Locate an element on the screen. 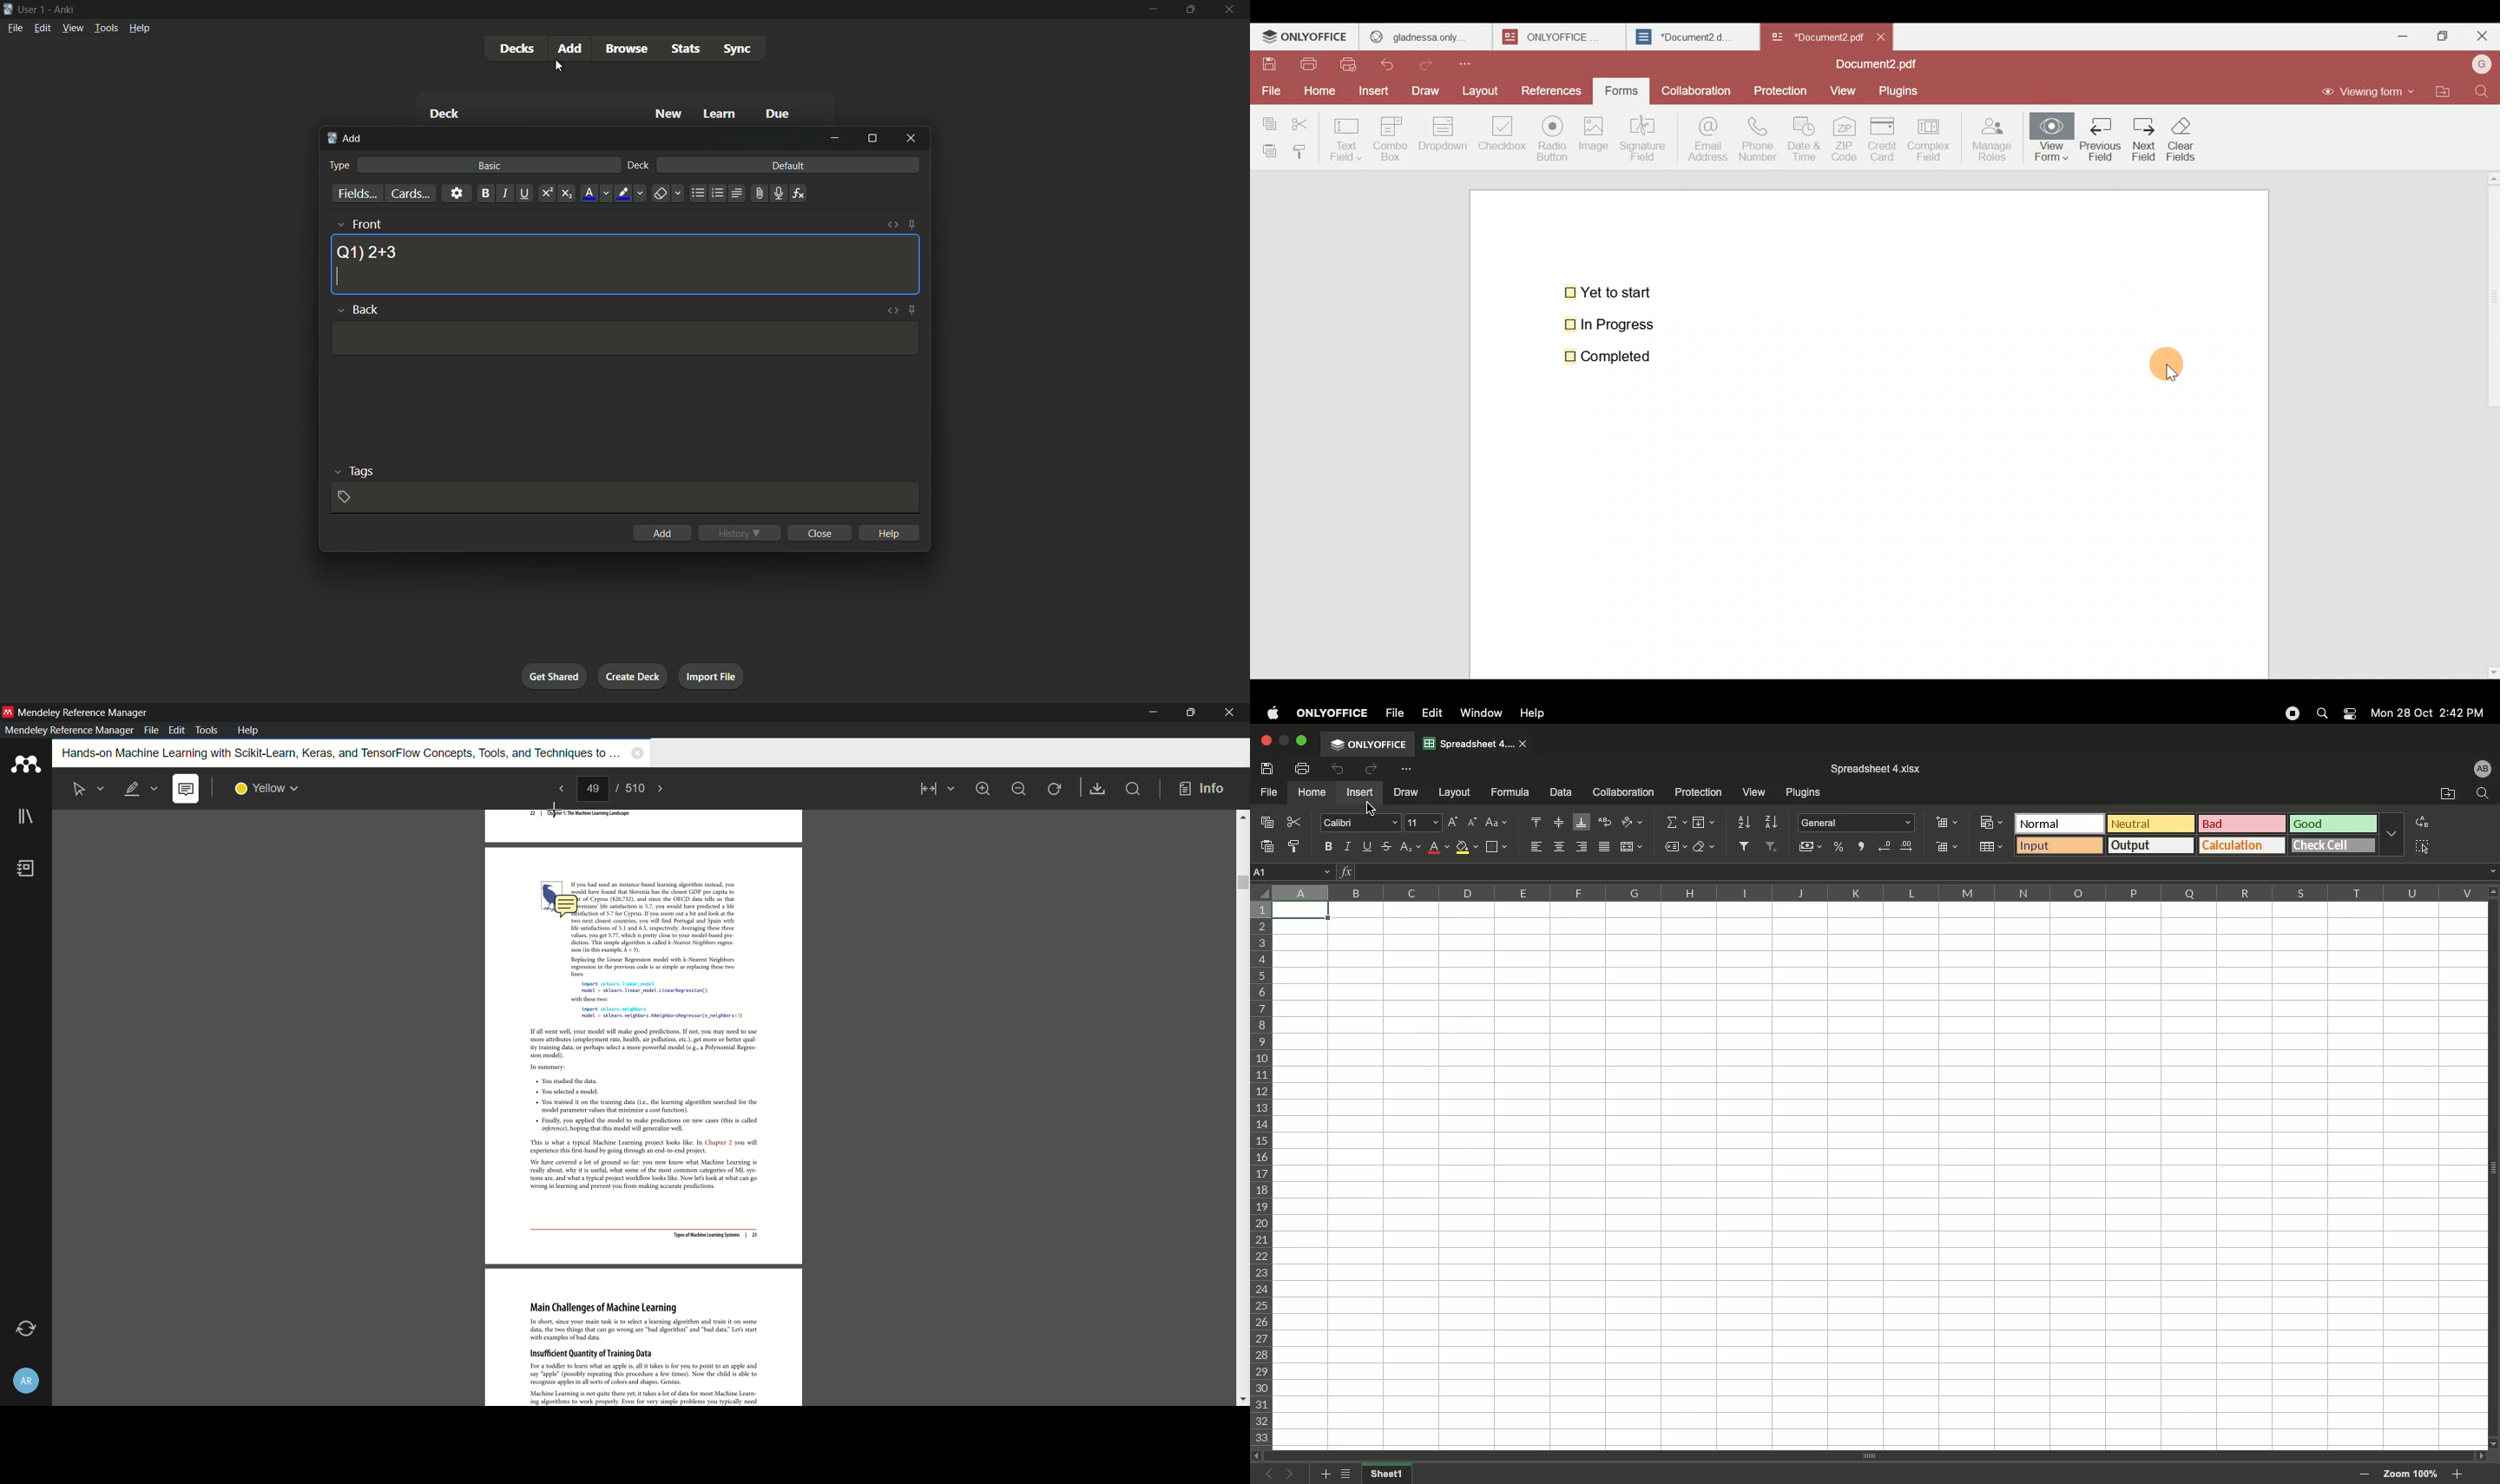 The image size is (2520, 1484). Dropdown is located at coordinates (1445, 139).